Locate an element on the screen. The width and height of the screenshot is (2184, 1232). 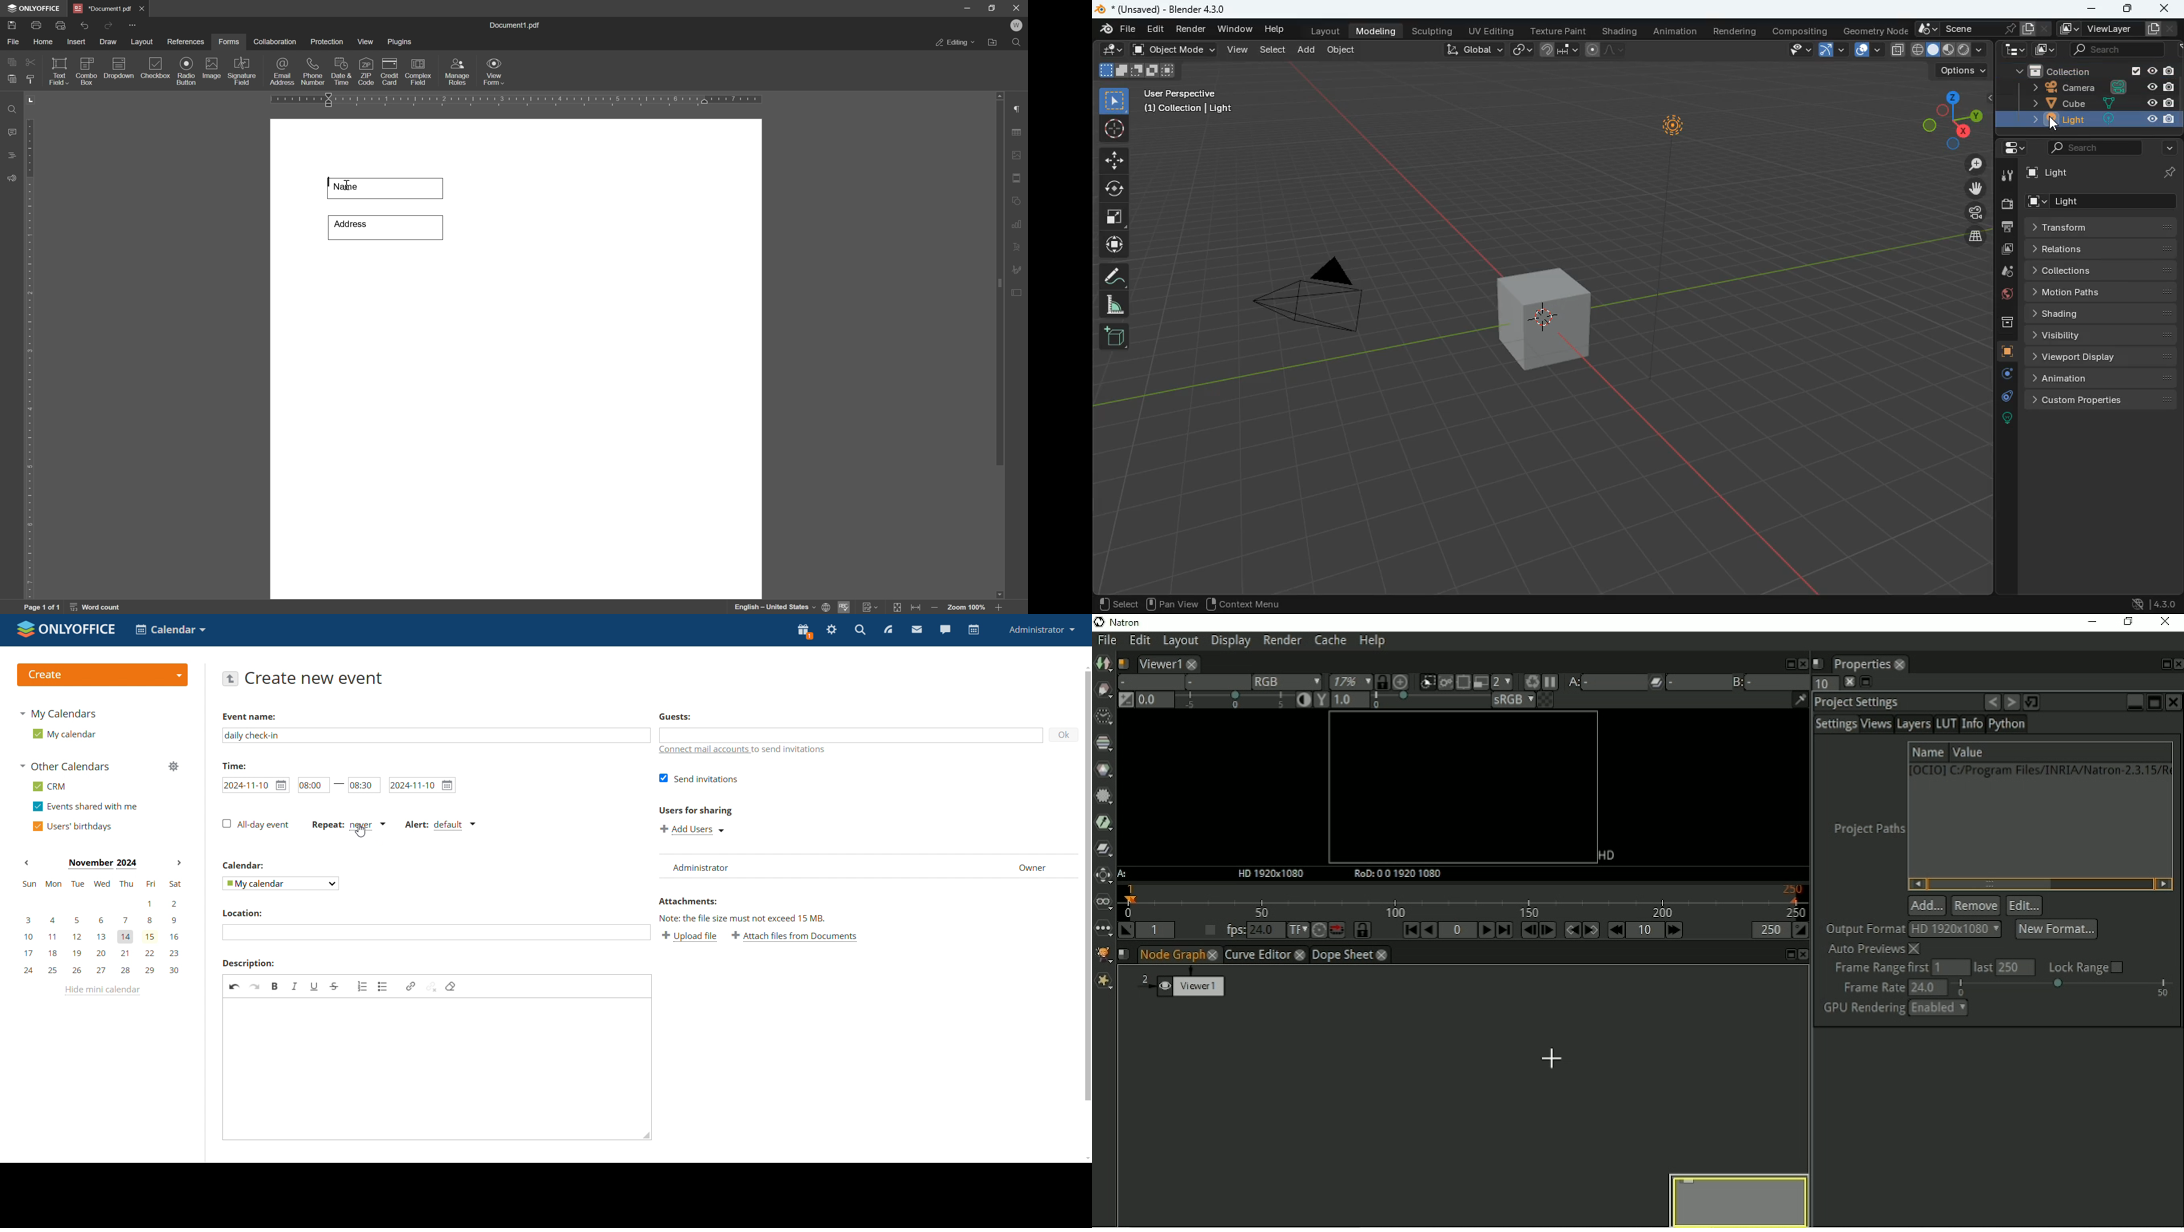
*document1.pdf is located at coordinates (102, 8).